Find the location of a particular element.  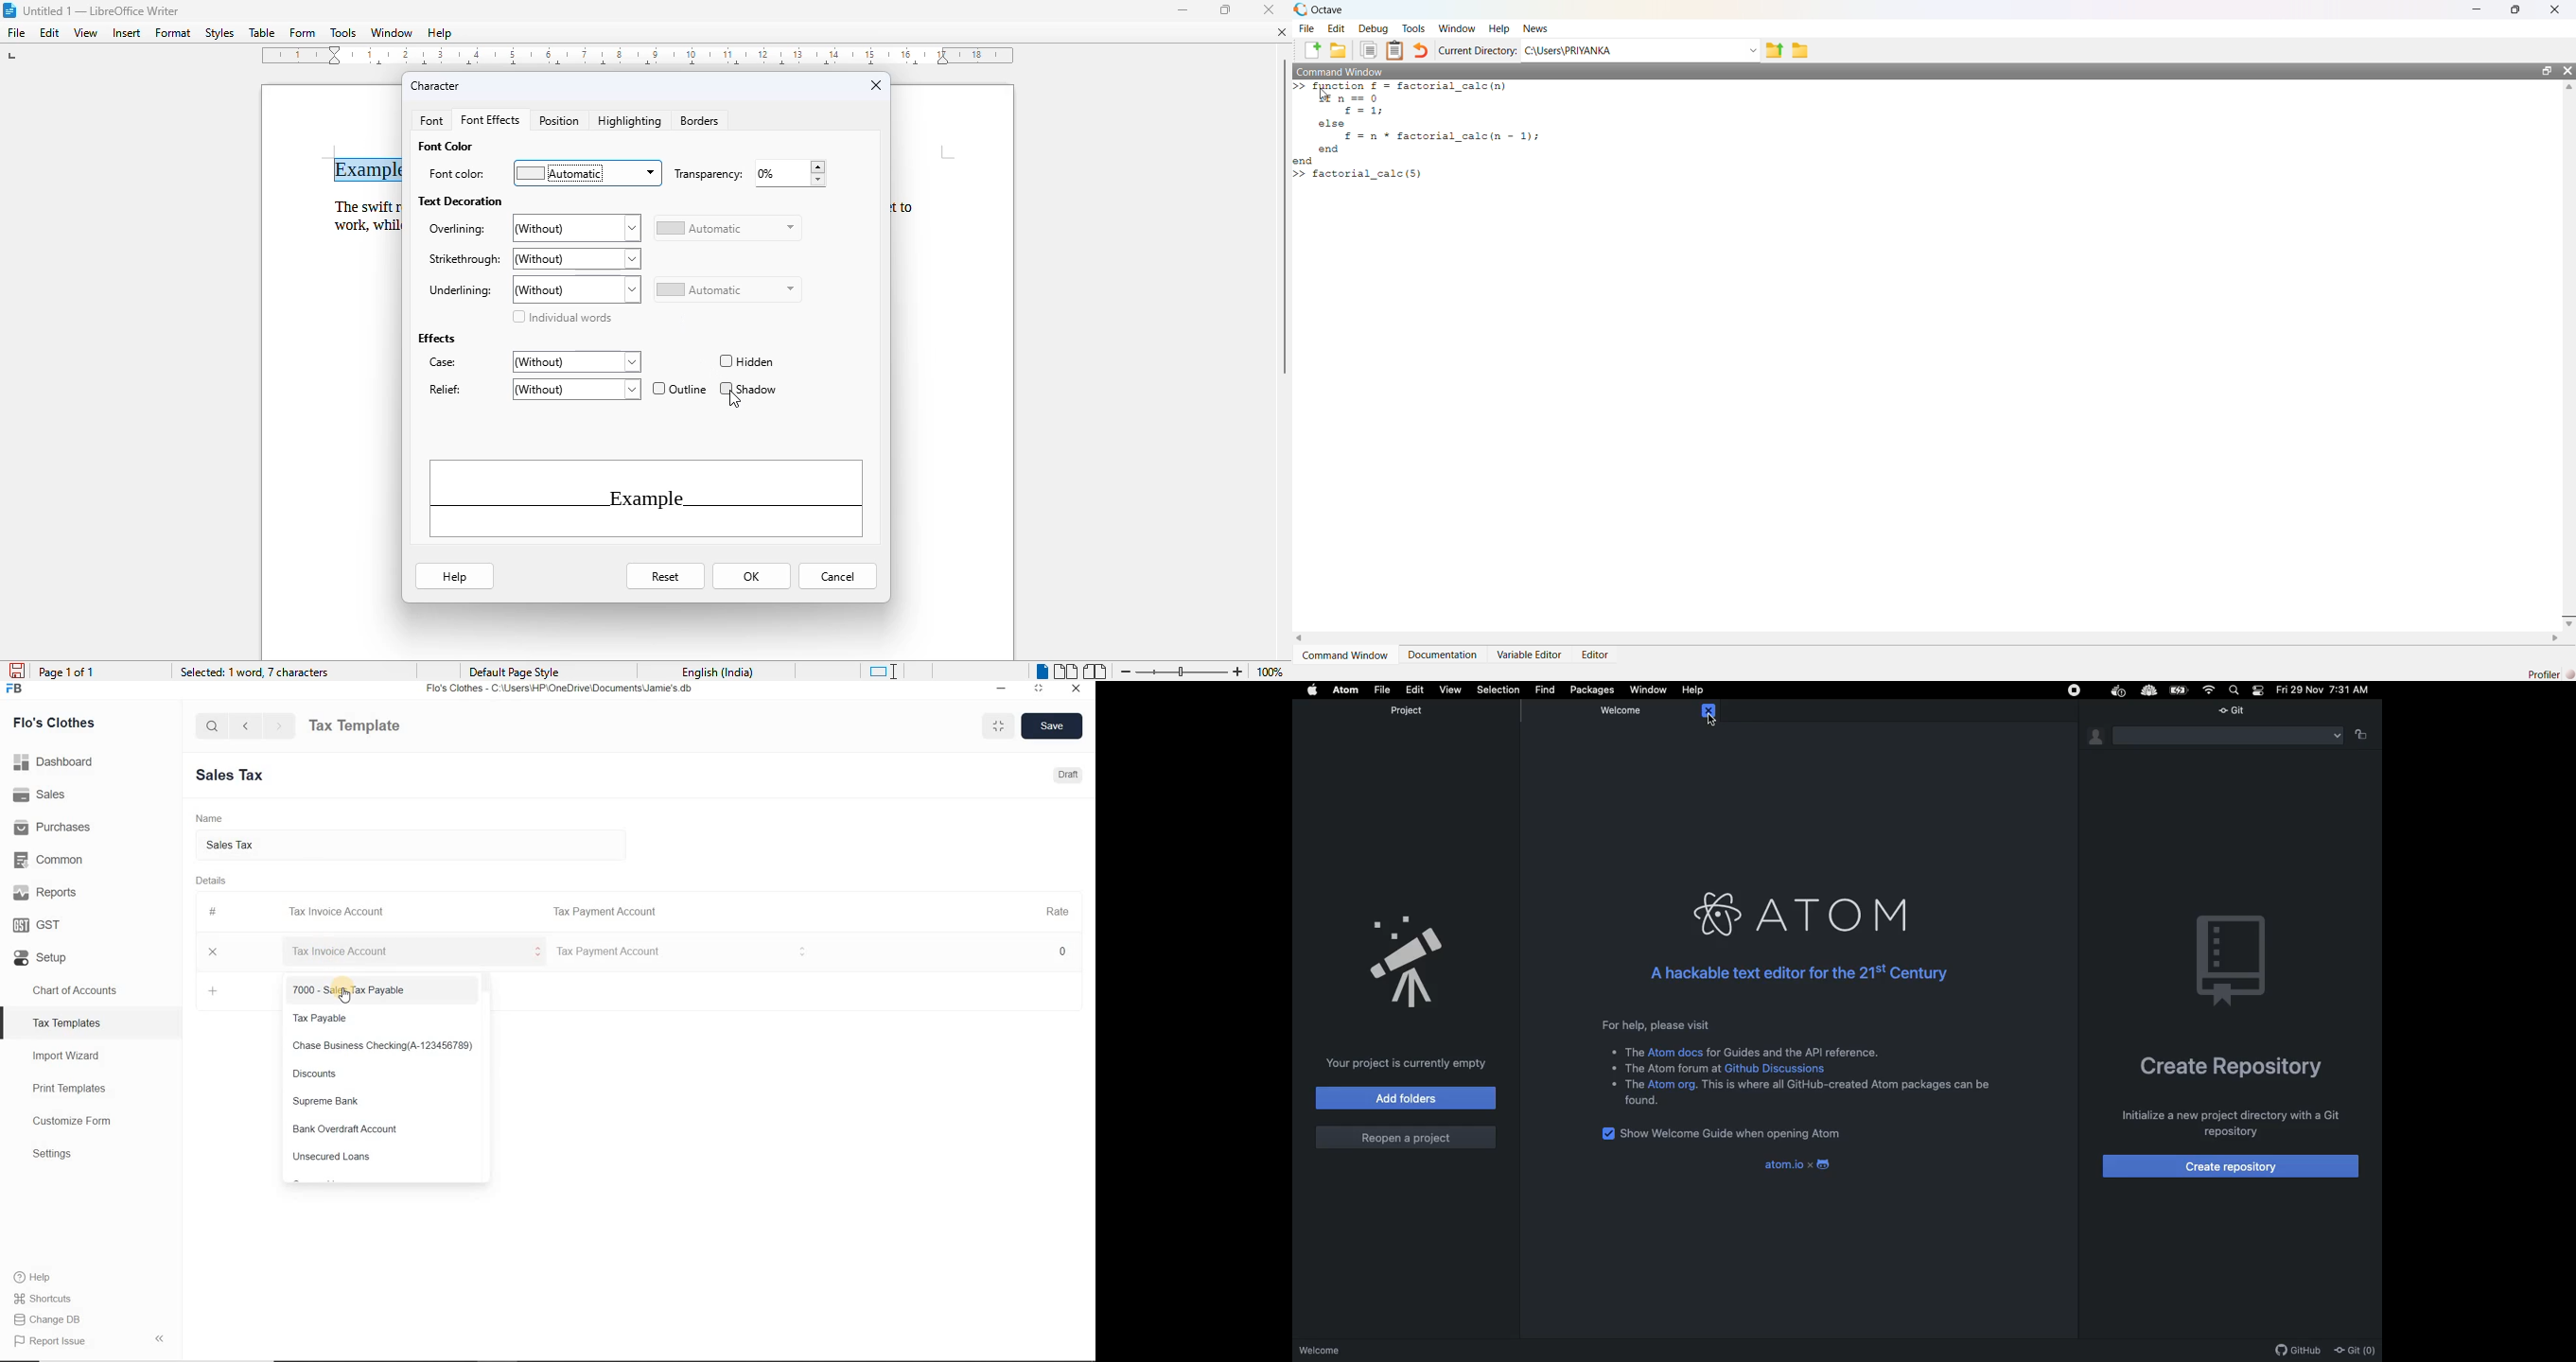

view is located at coordinates (86, 33).